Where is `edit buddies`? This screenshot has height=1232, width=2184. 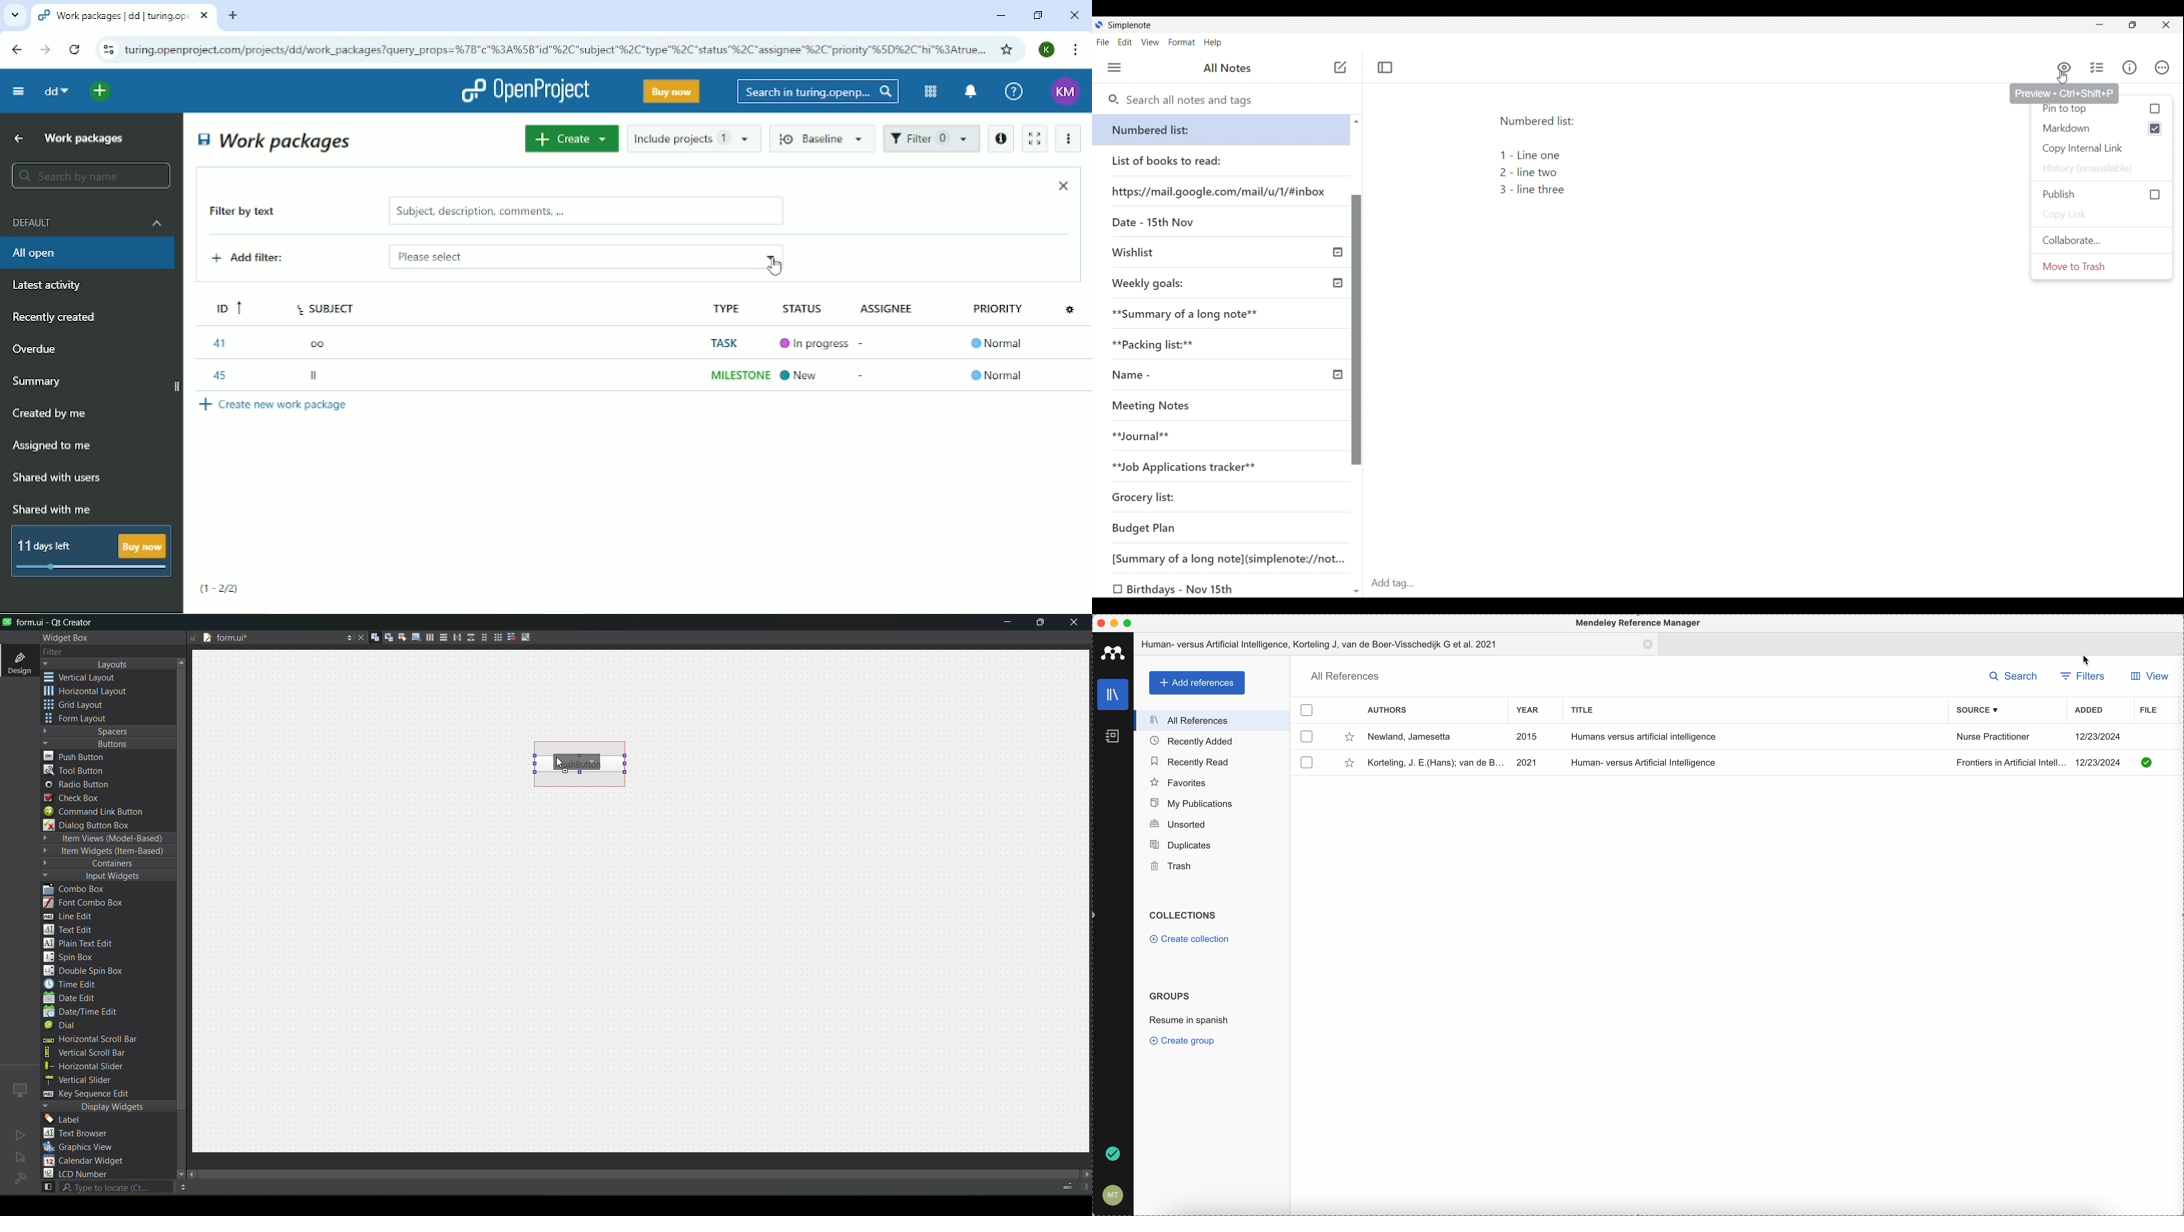
edit buddies is located at coordinates (398, 637).